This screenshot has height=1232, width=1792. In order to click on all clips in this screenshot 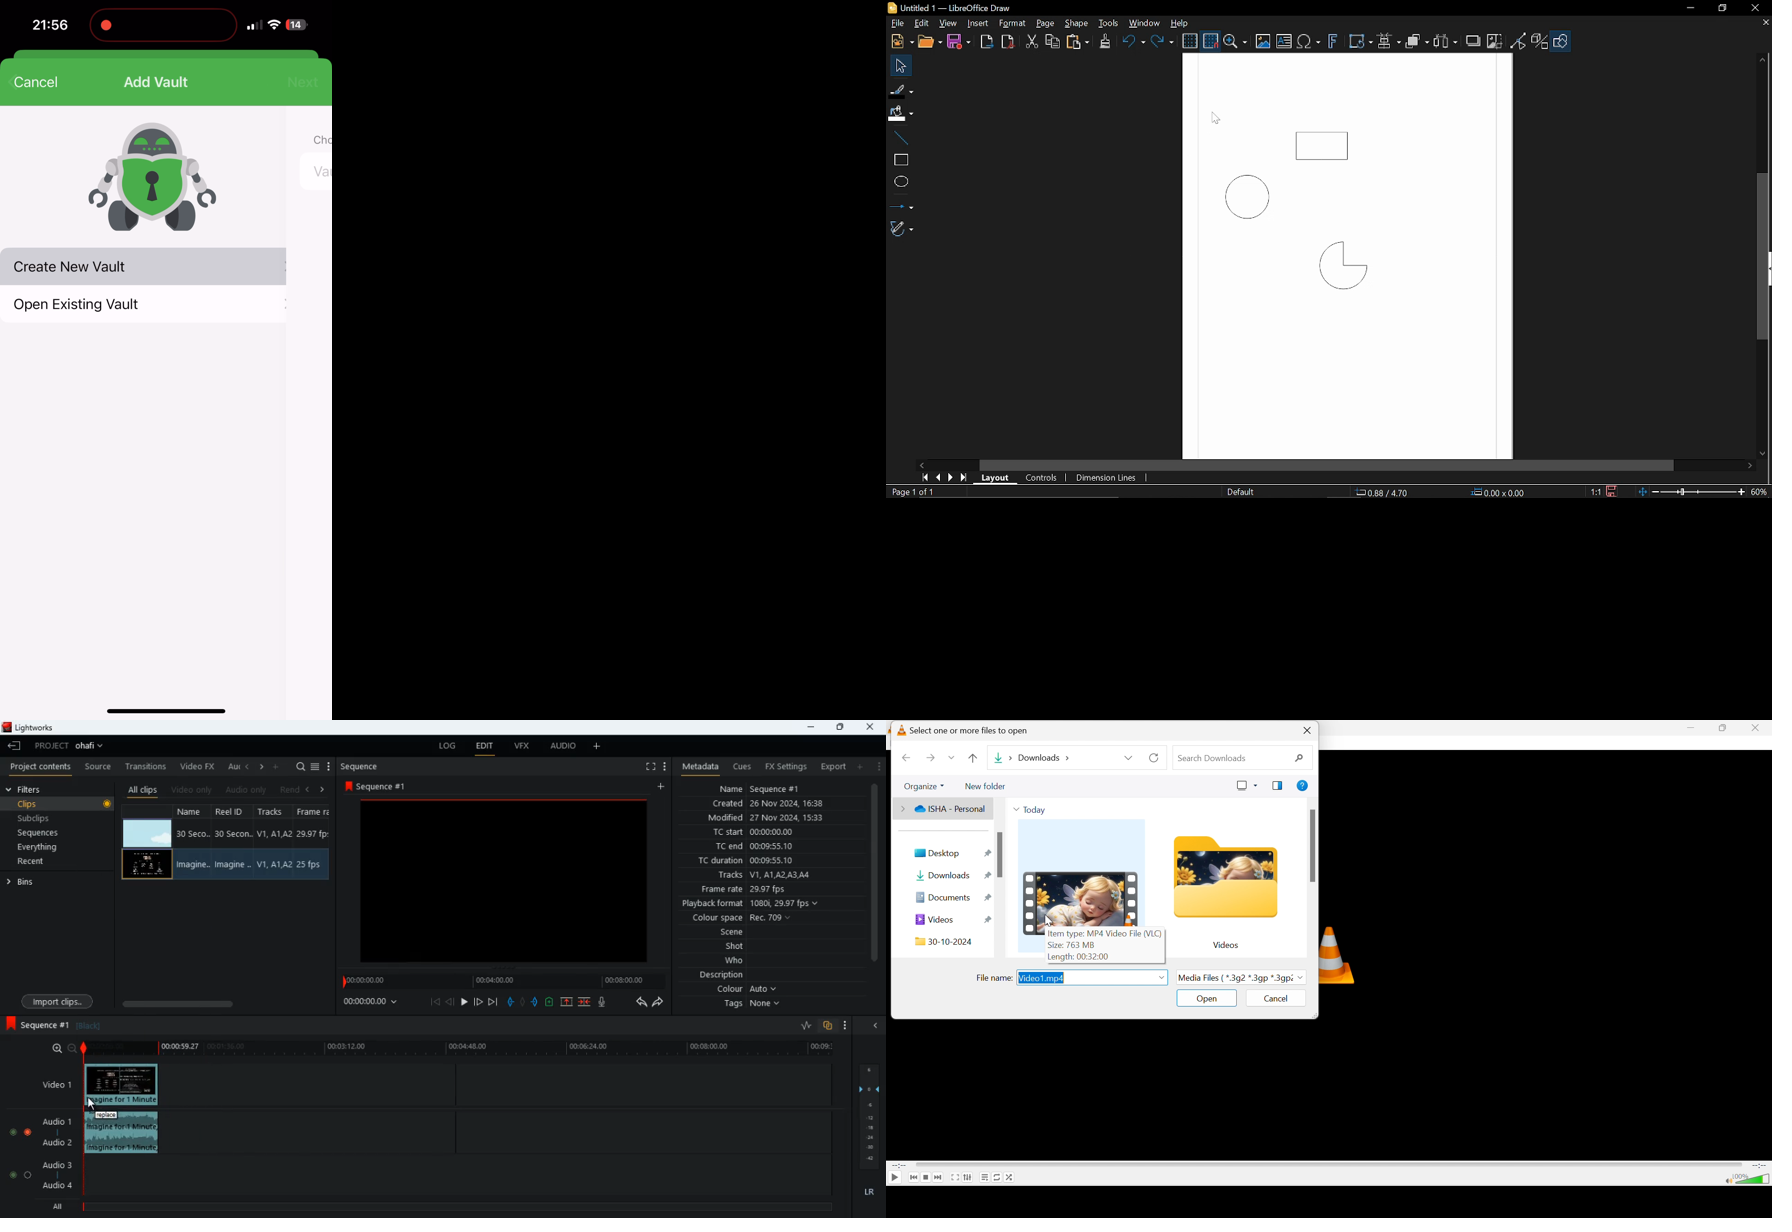, I will do `click(143, 789)`.